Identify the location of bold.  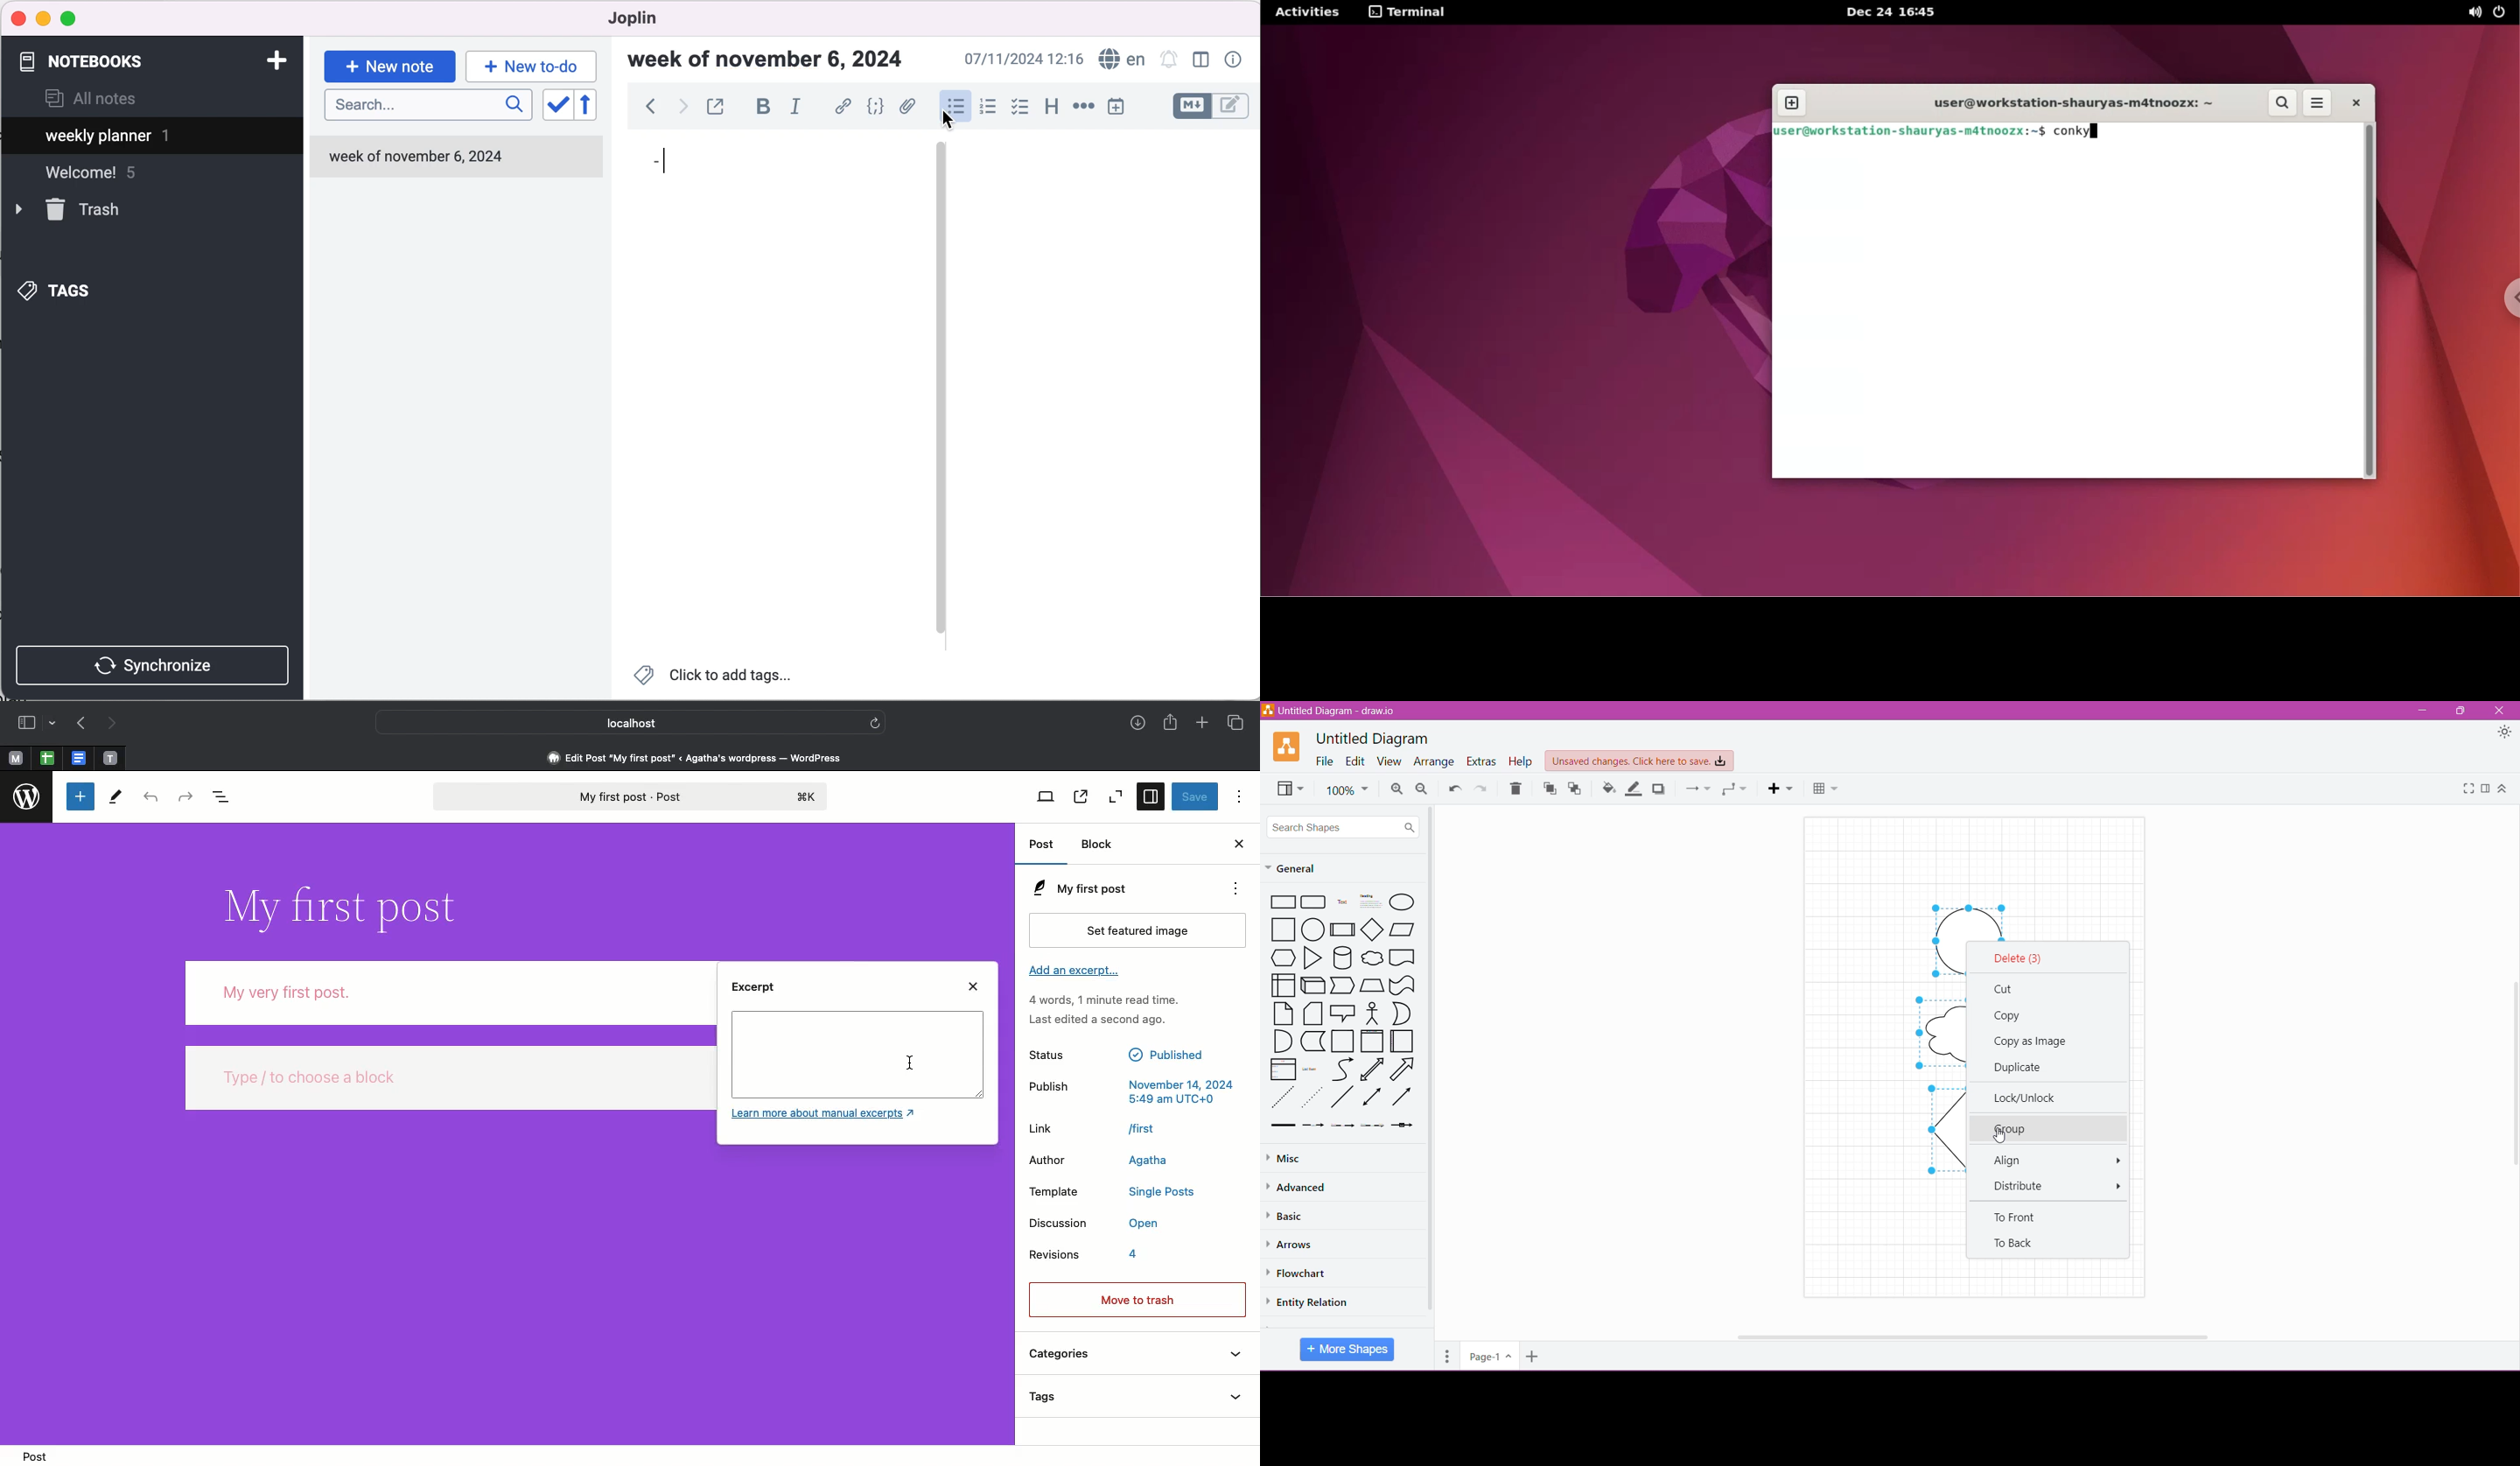
(763, 107).